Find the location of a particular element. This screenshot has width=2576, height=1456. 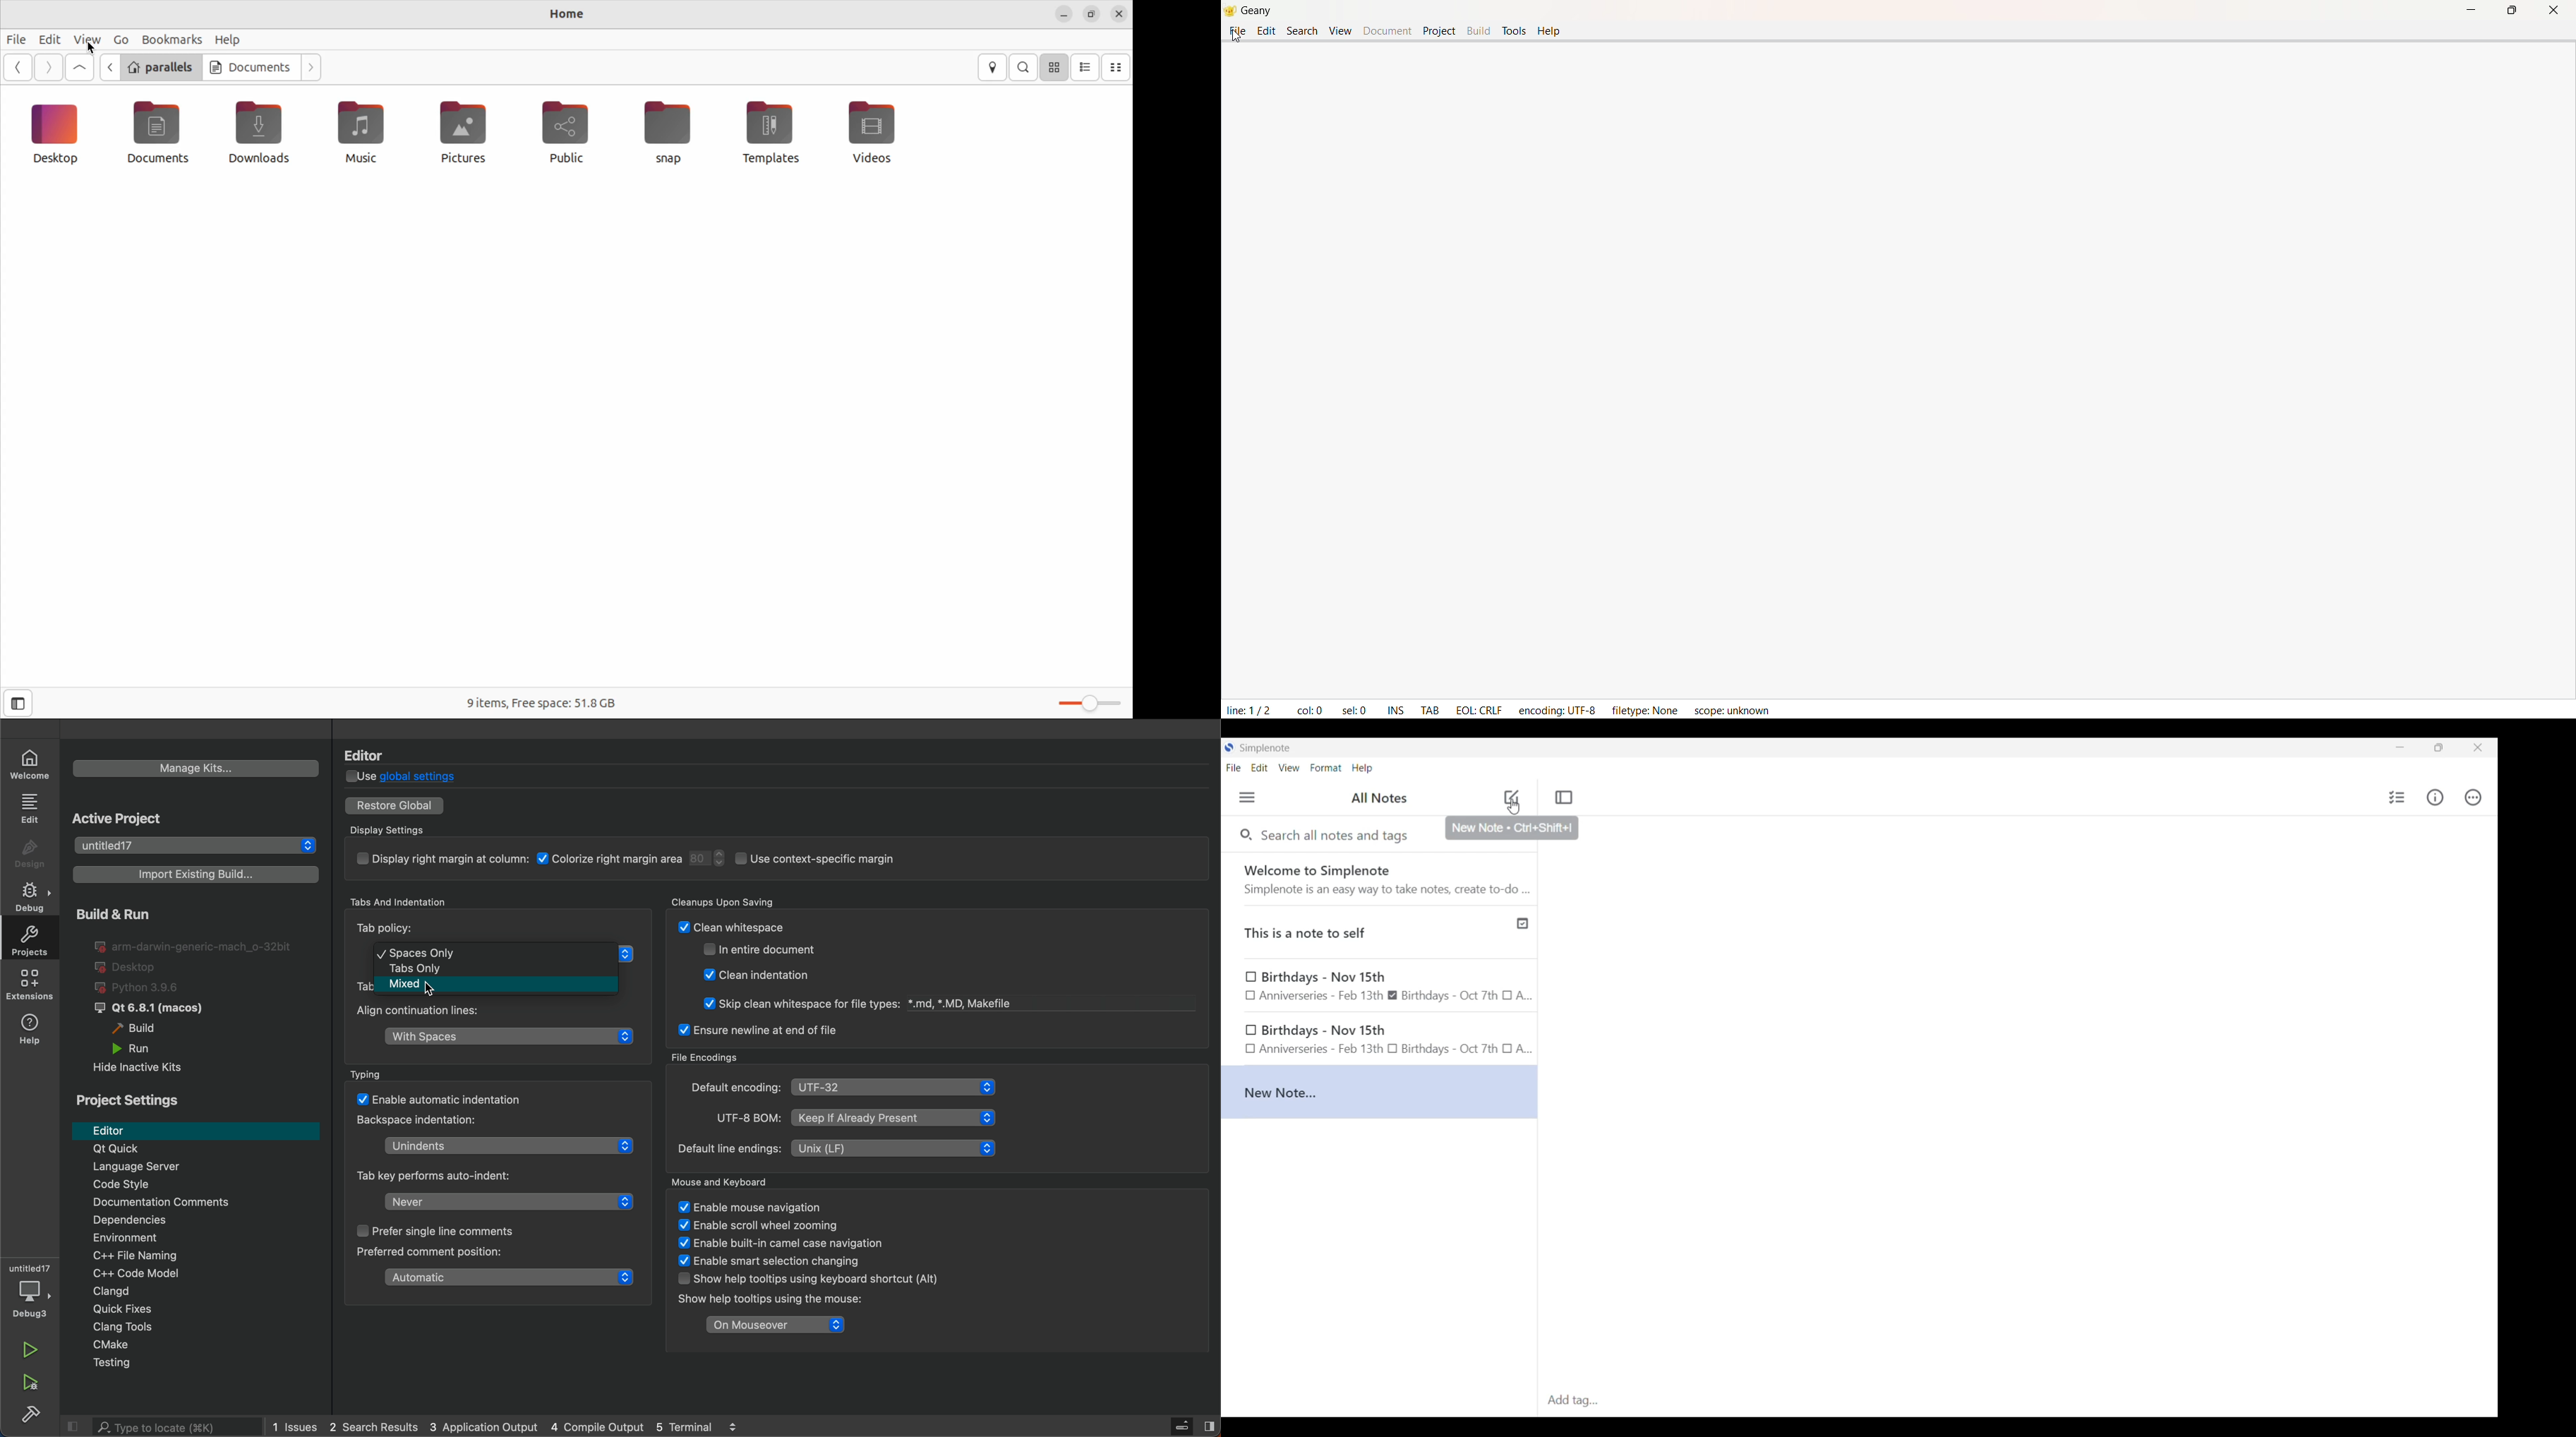

Edit menu is located at coordinates (1260, 767).